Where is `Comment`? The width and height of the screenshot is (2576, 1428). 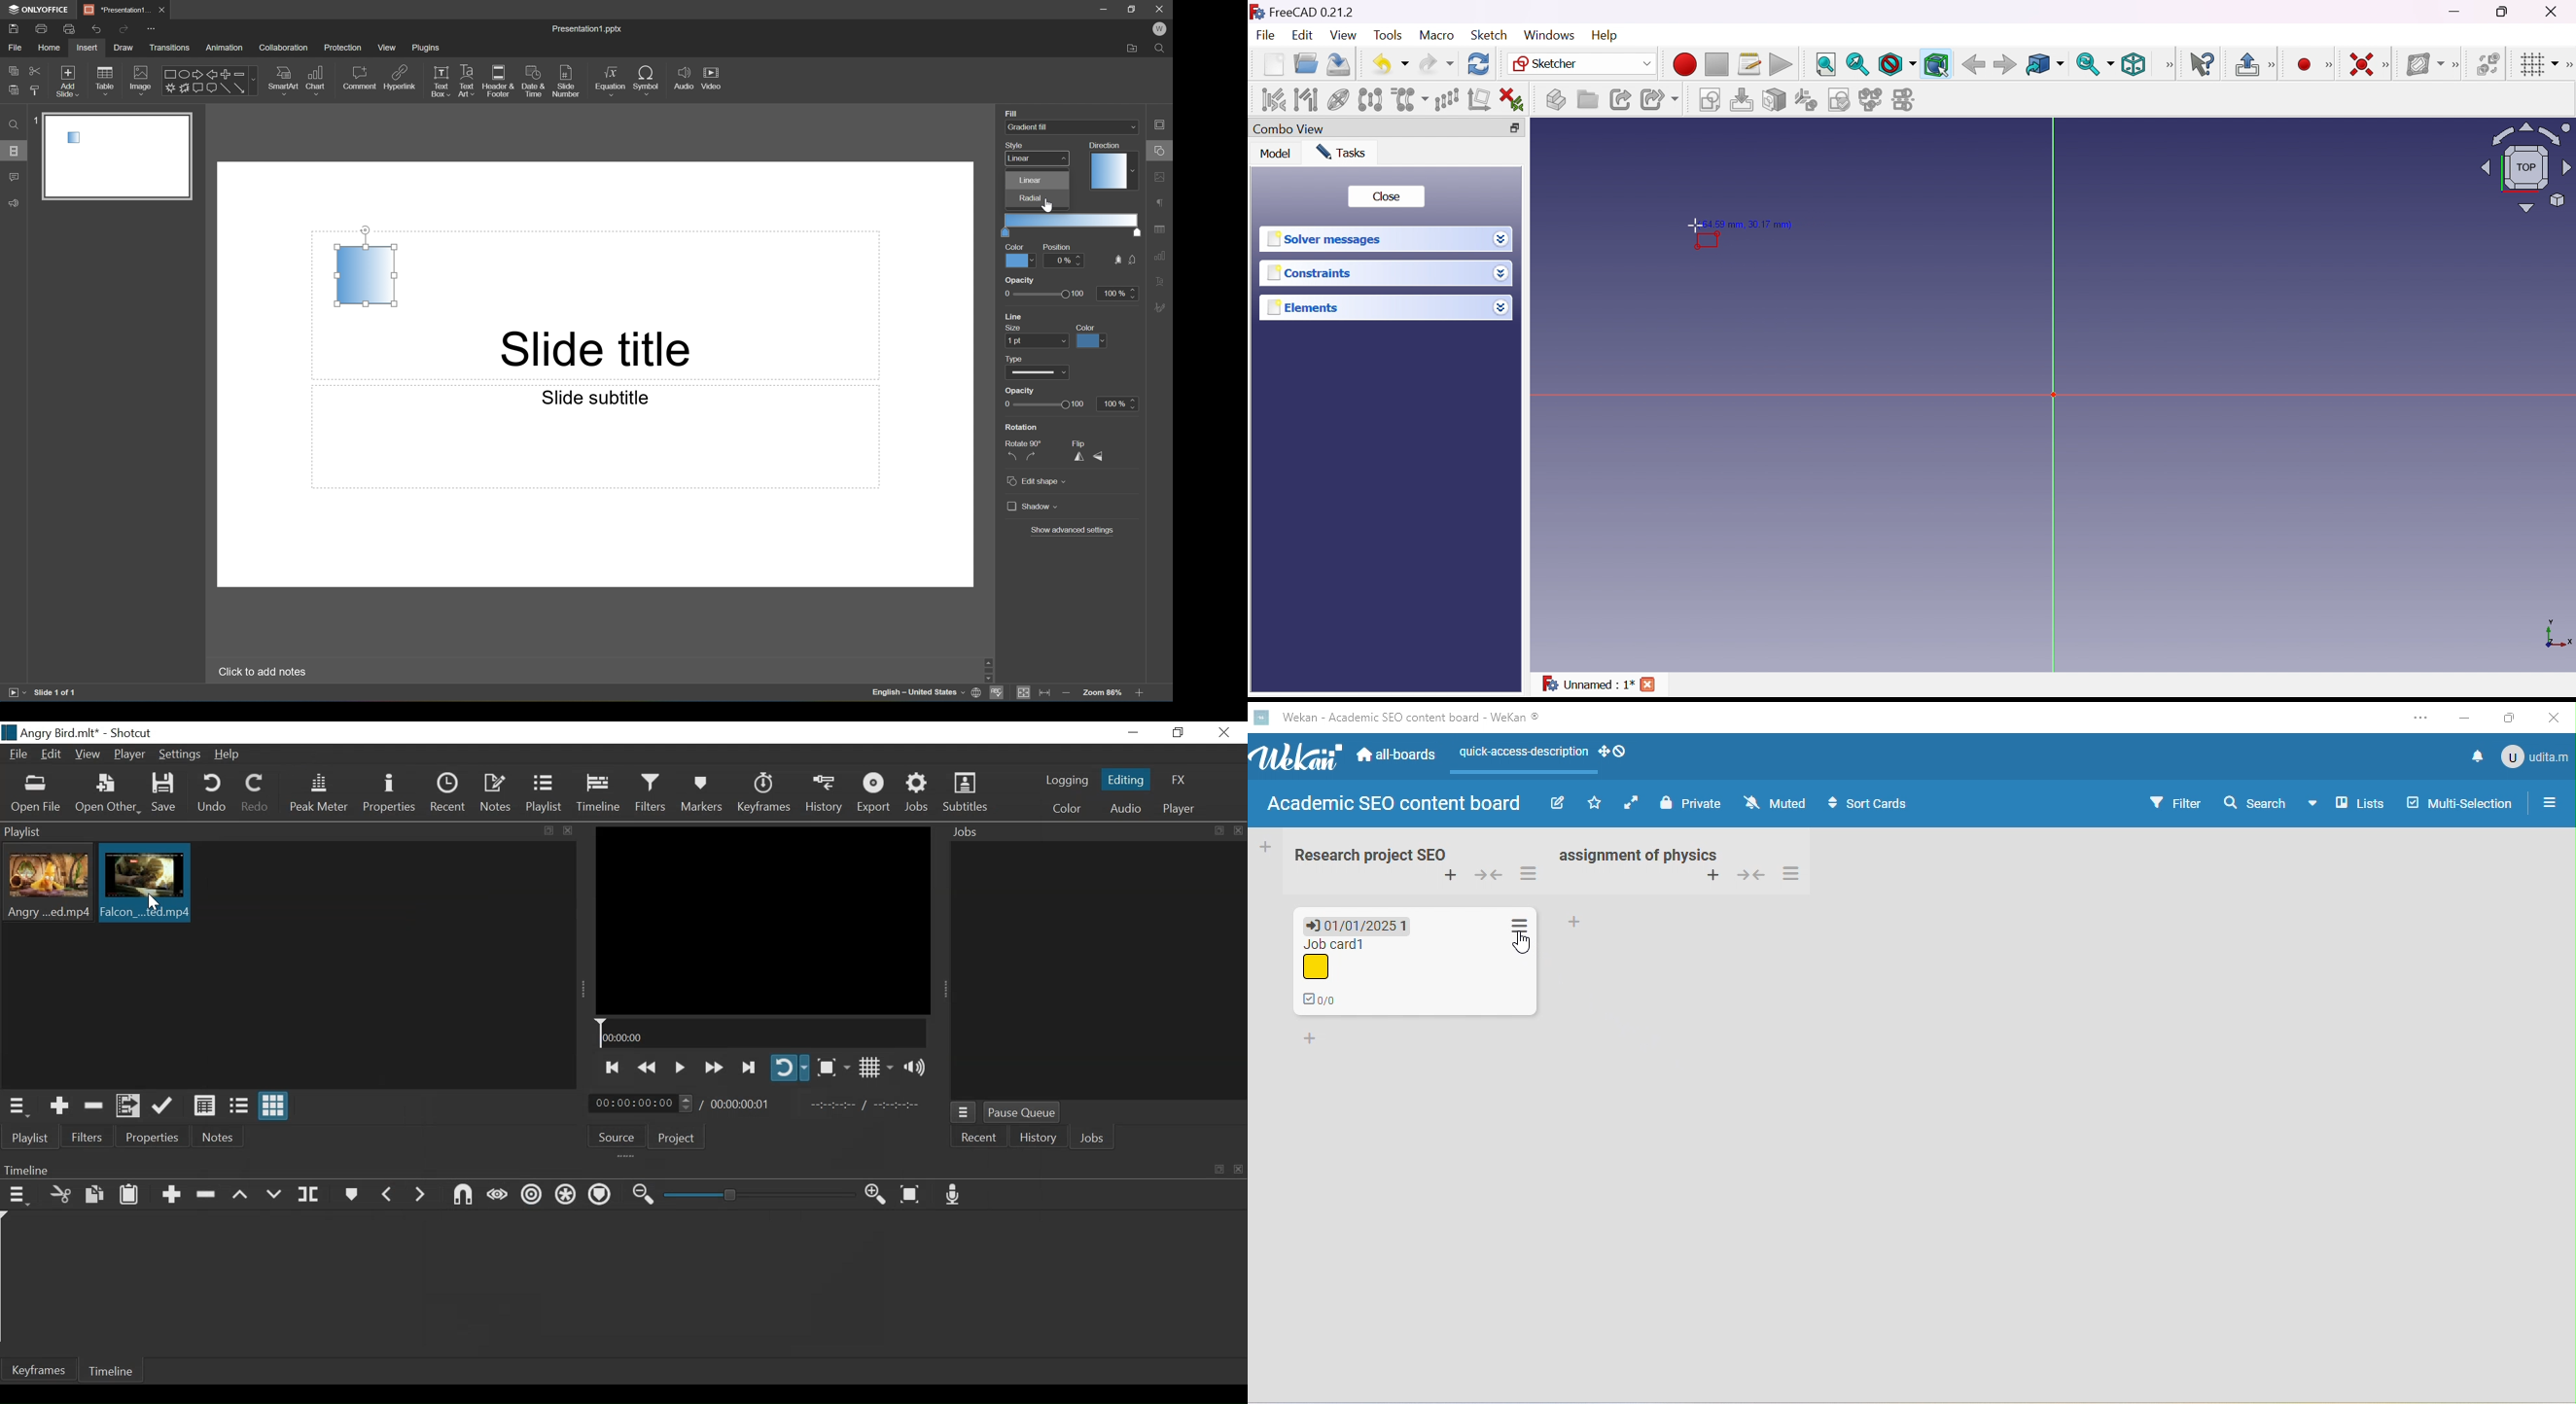 Comment is located at coordinates (361, 78).